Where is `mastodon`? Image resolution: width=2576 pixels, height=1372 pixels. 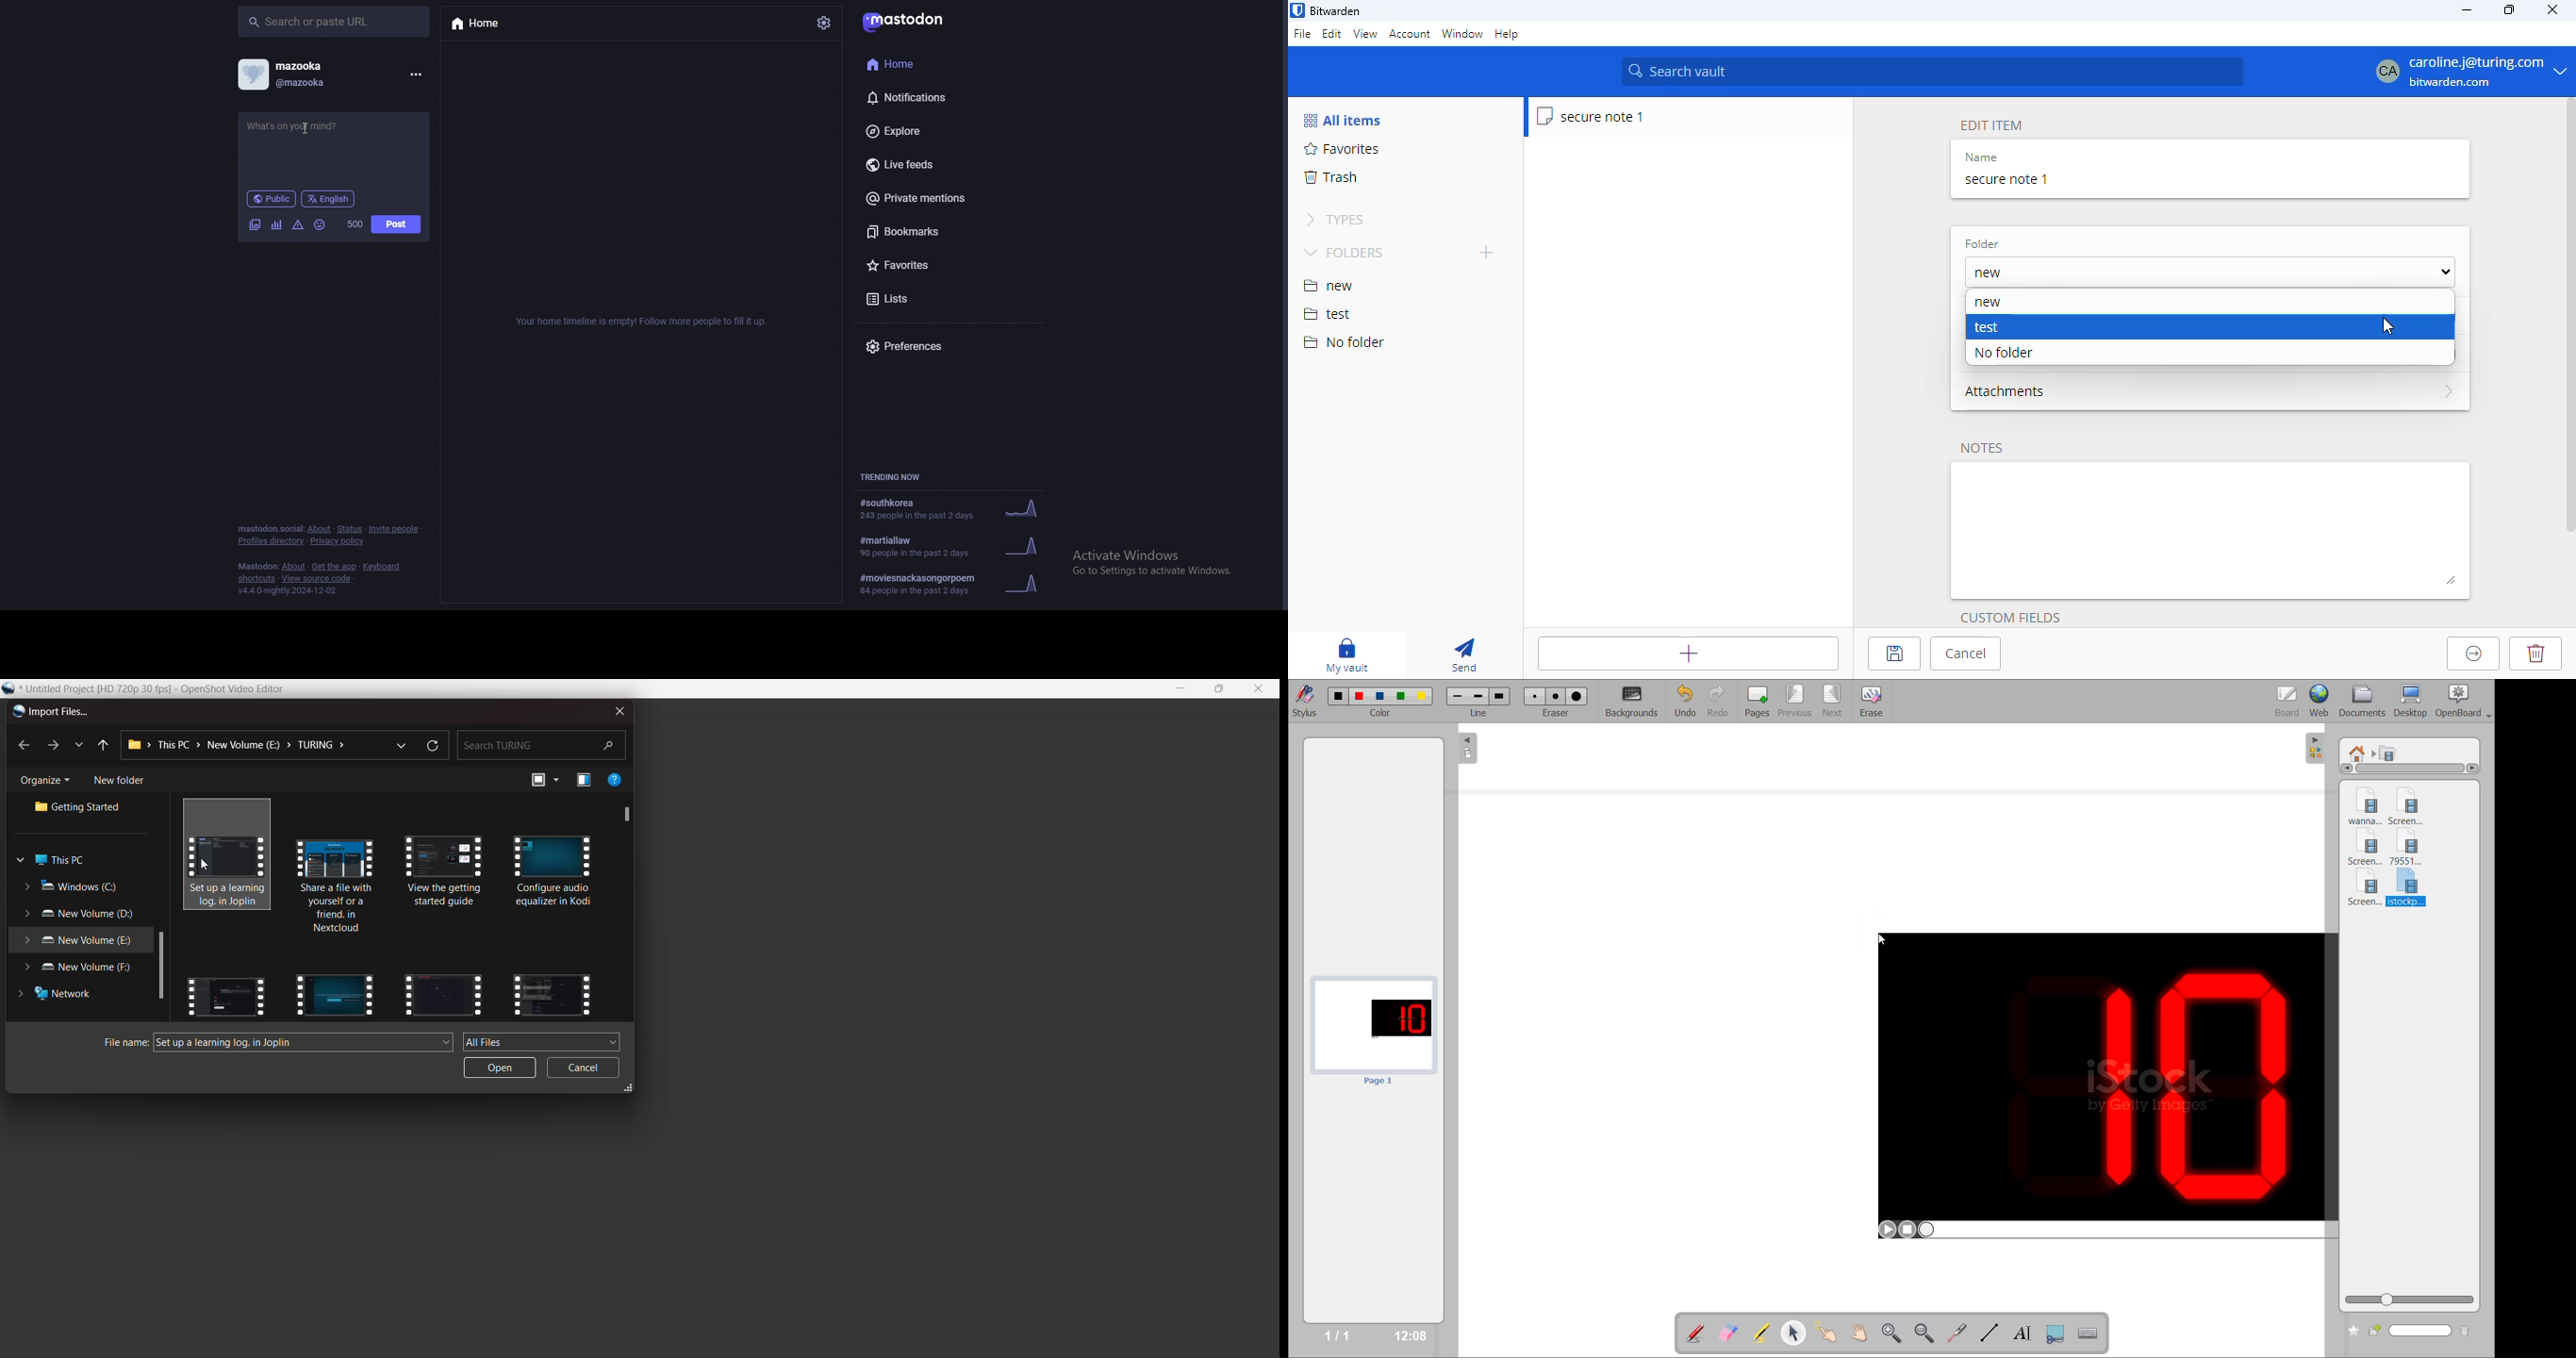
mastodon is located at coordinates (903, 23).